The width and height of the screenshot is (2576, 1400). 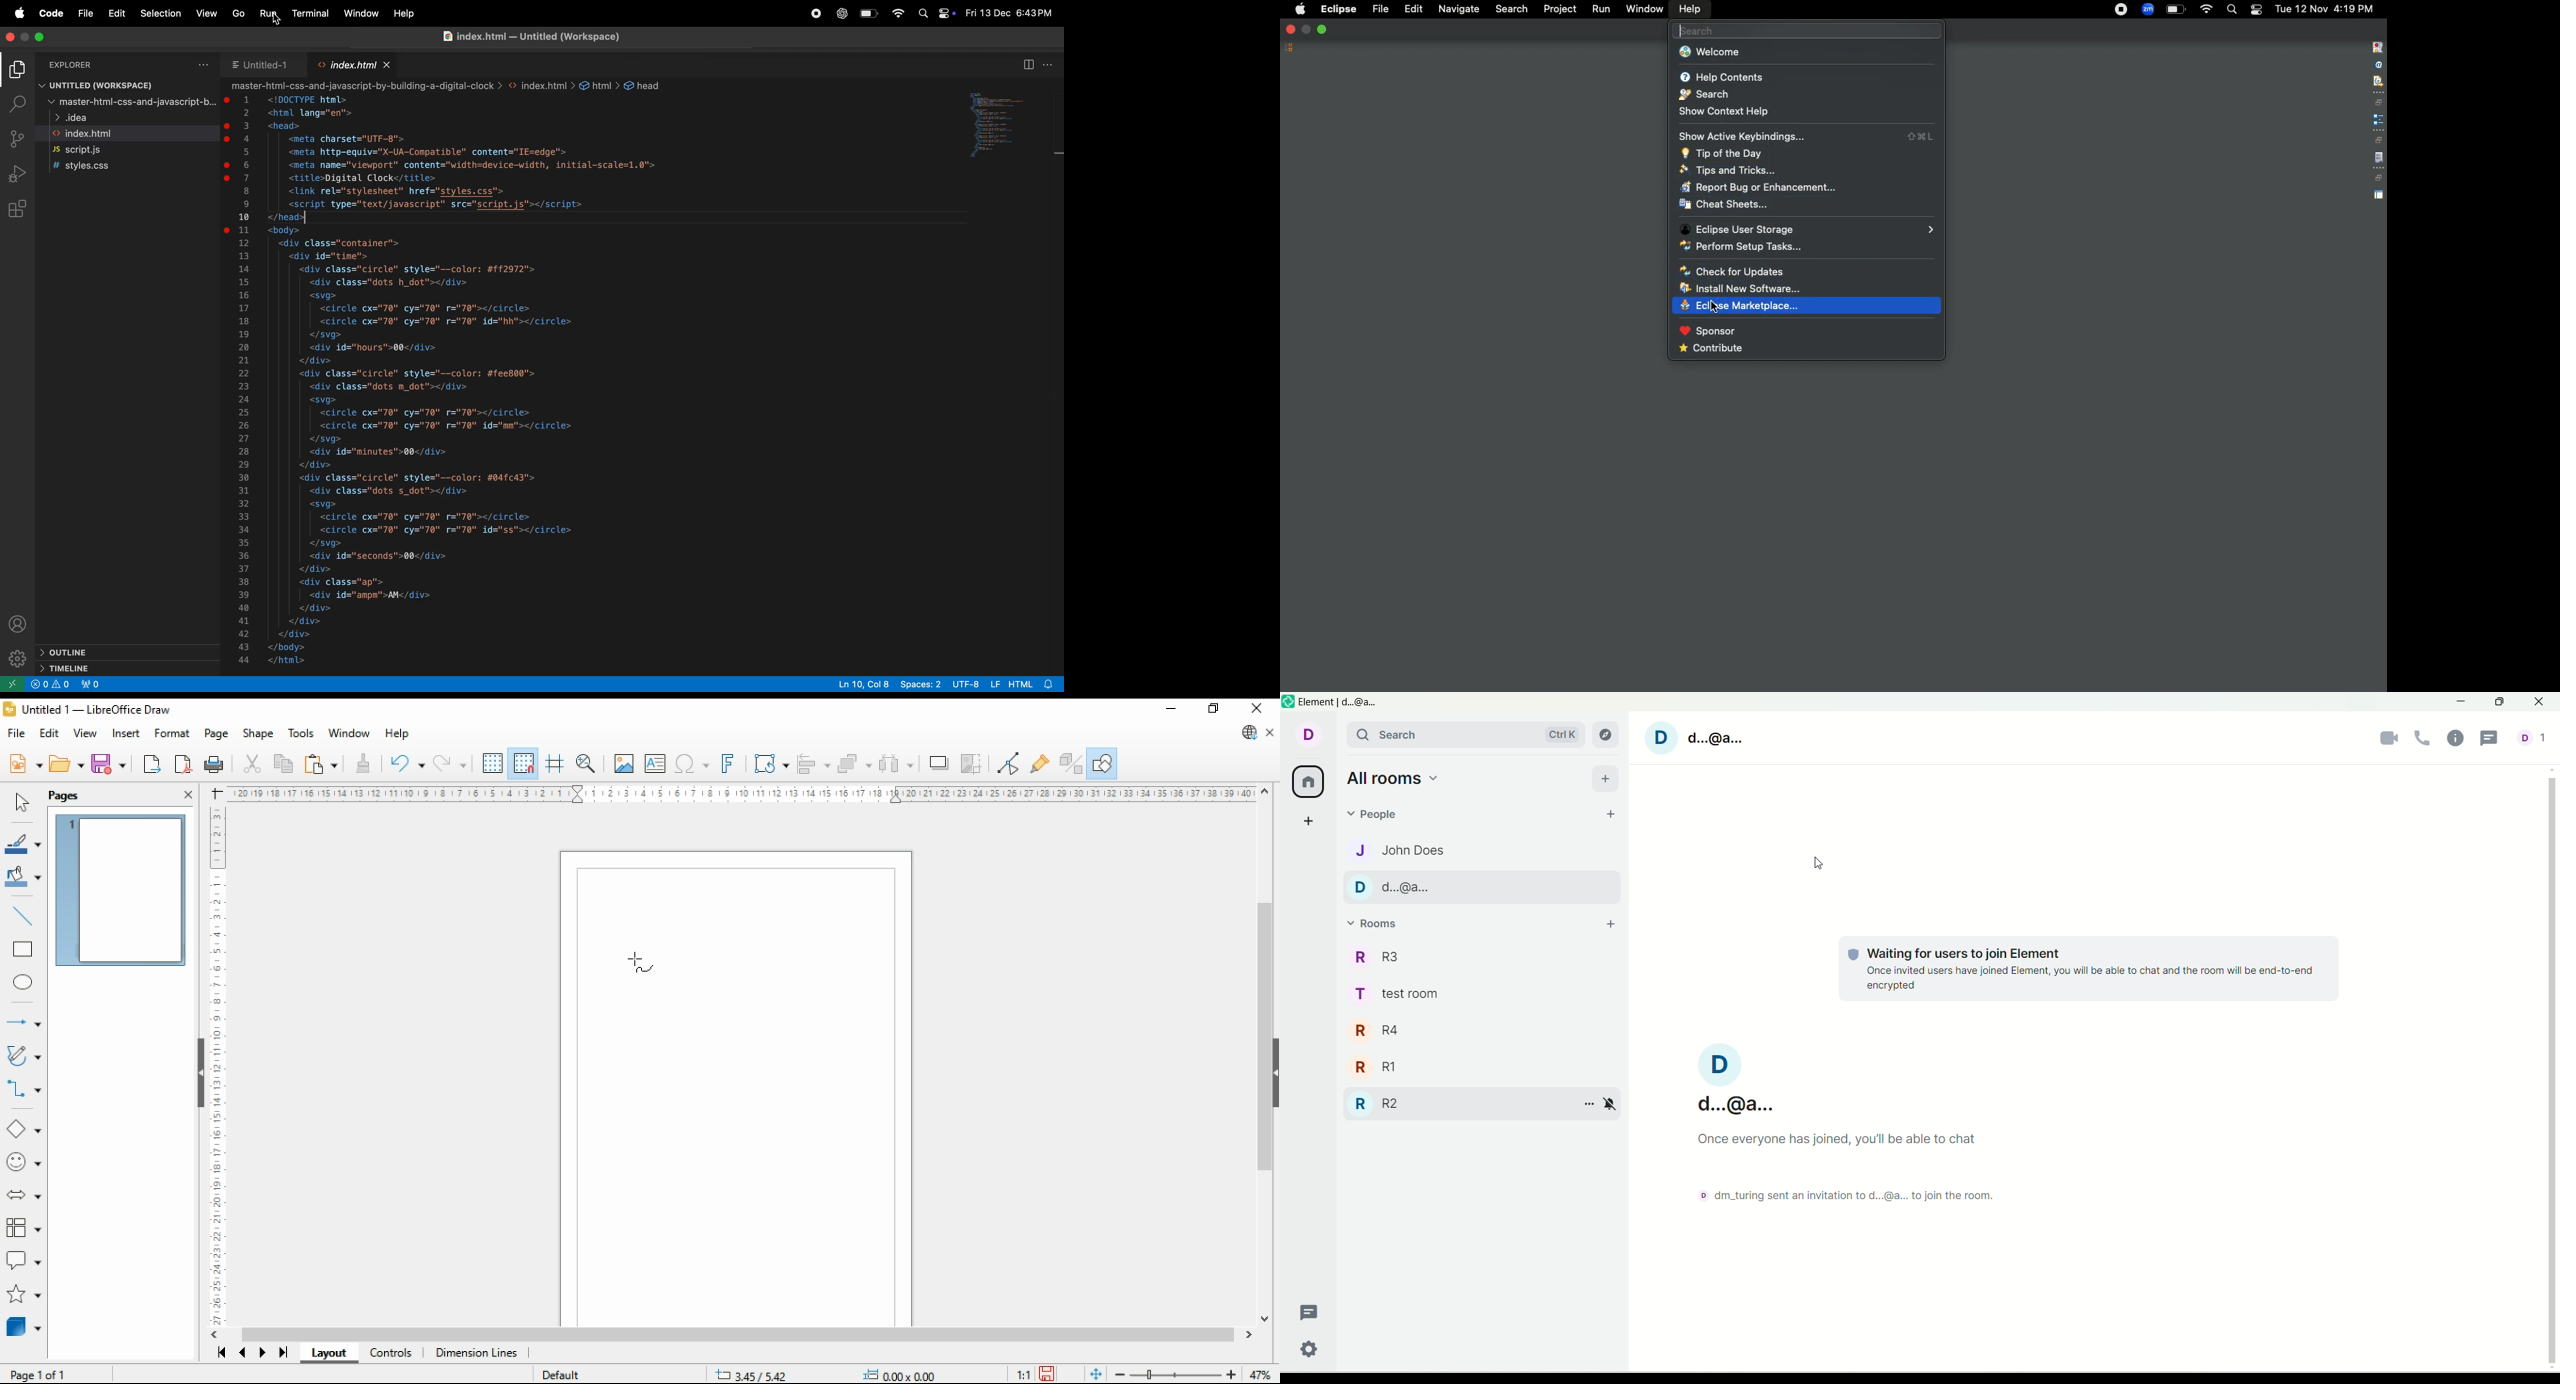 What do you see at coordinates (16, 658) in the screenshot?
I see `settings` at bounding box center [16, 658].